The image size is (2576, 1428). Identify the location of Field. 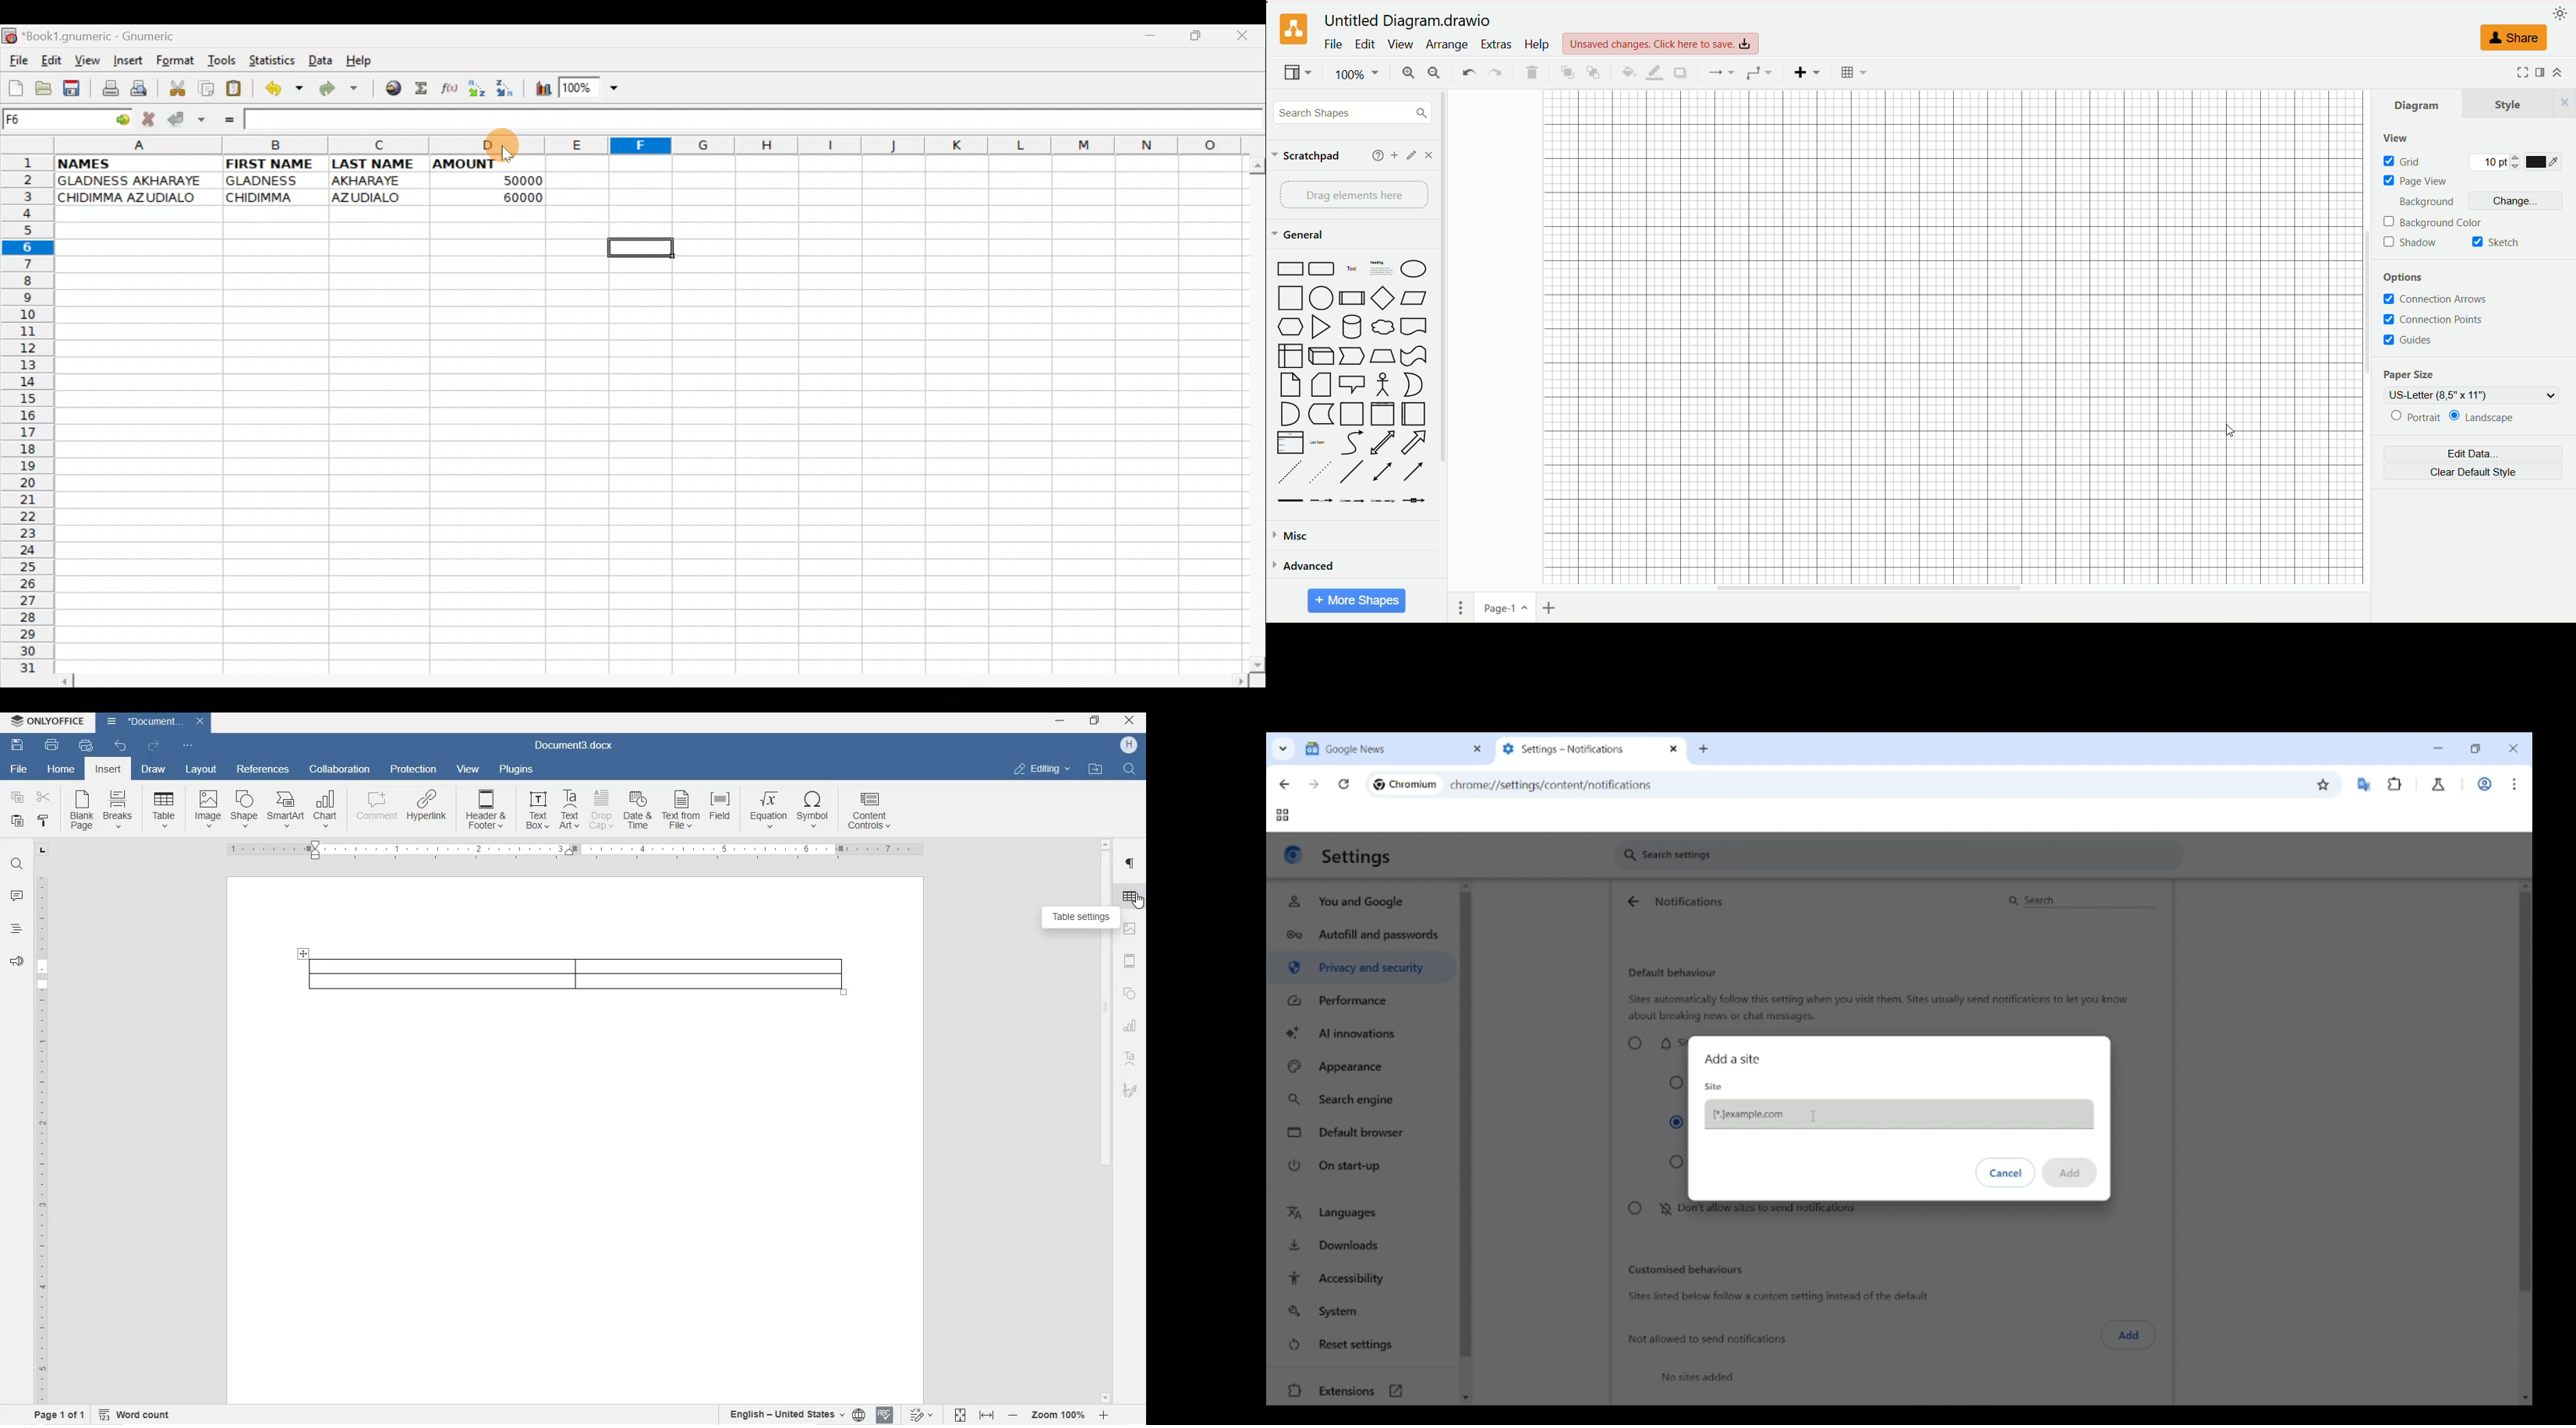
(724, 810).